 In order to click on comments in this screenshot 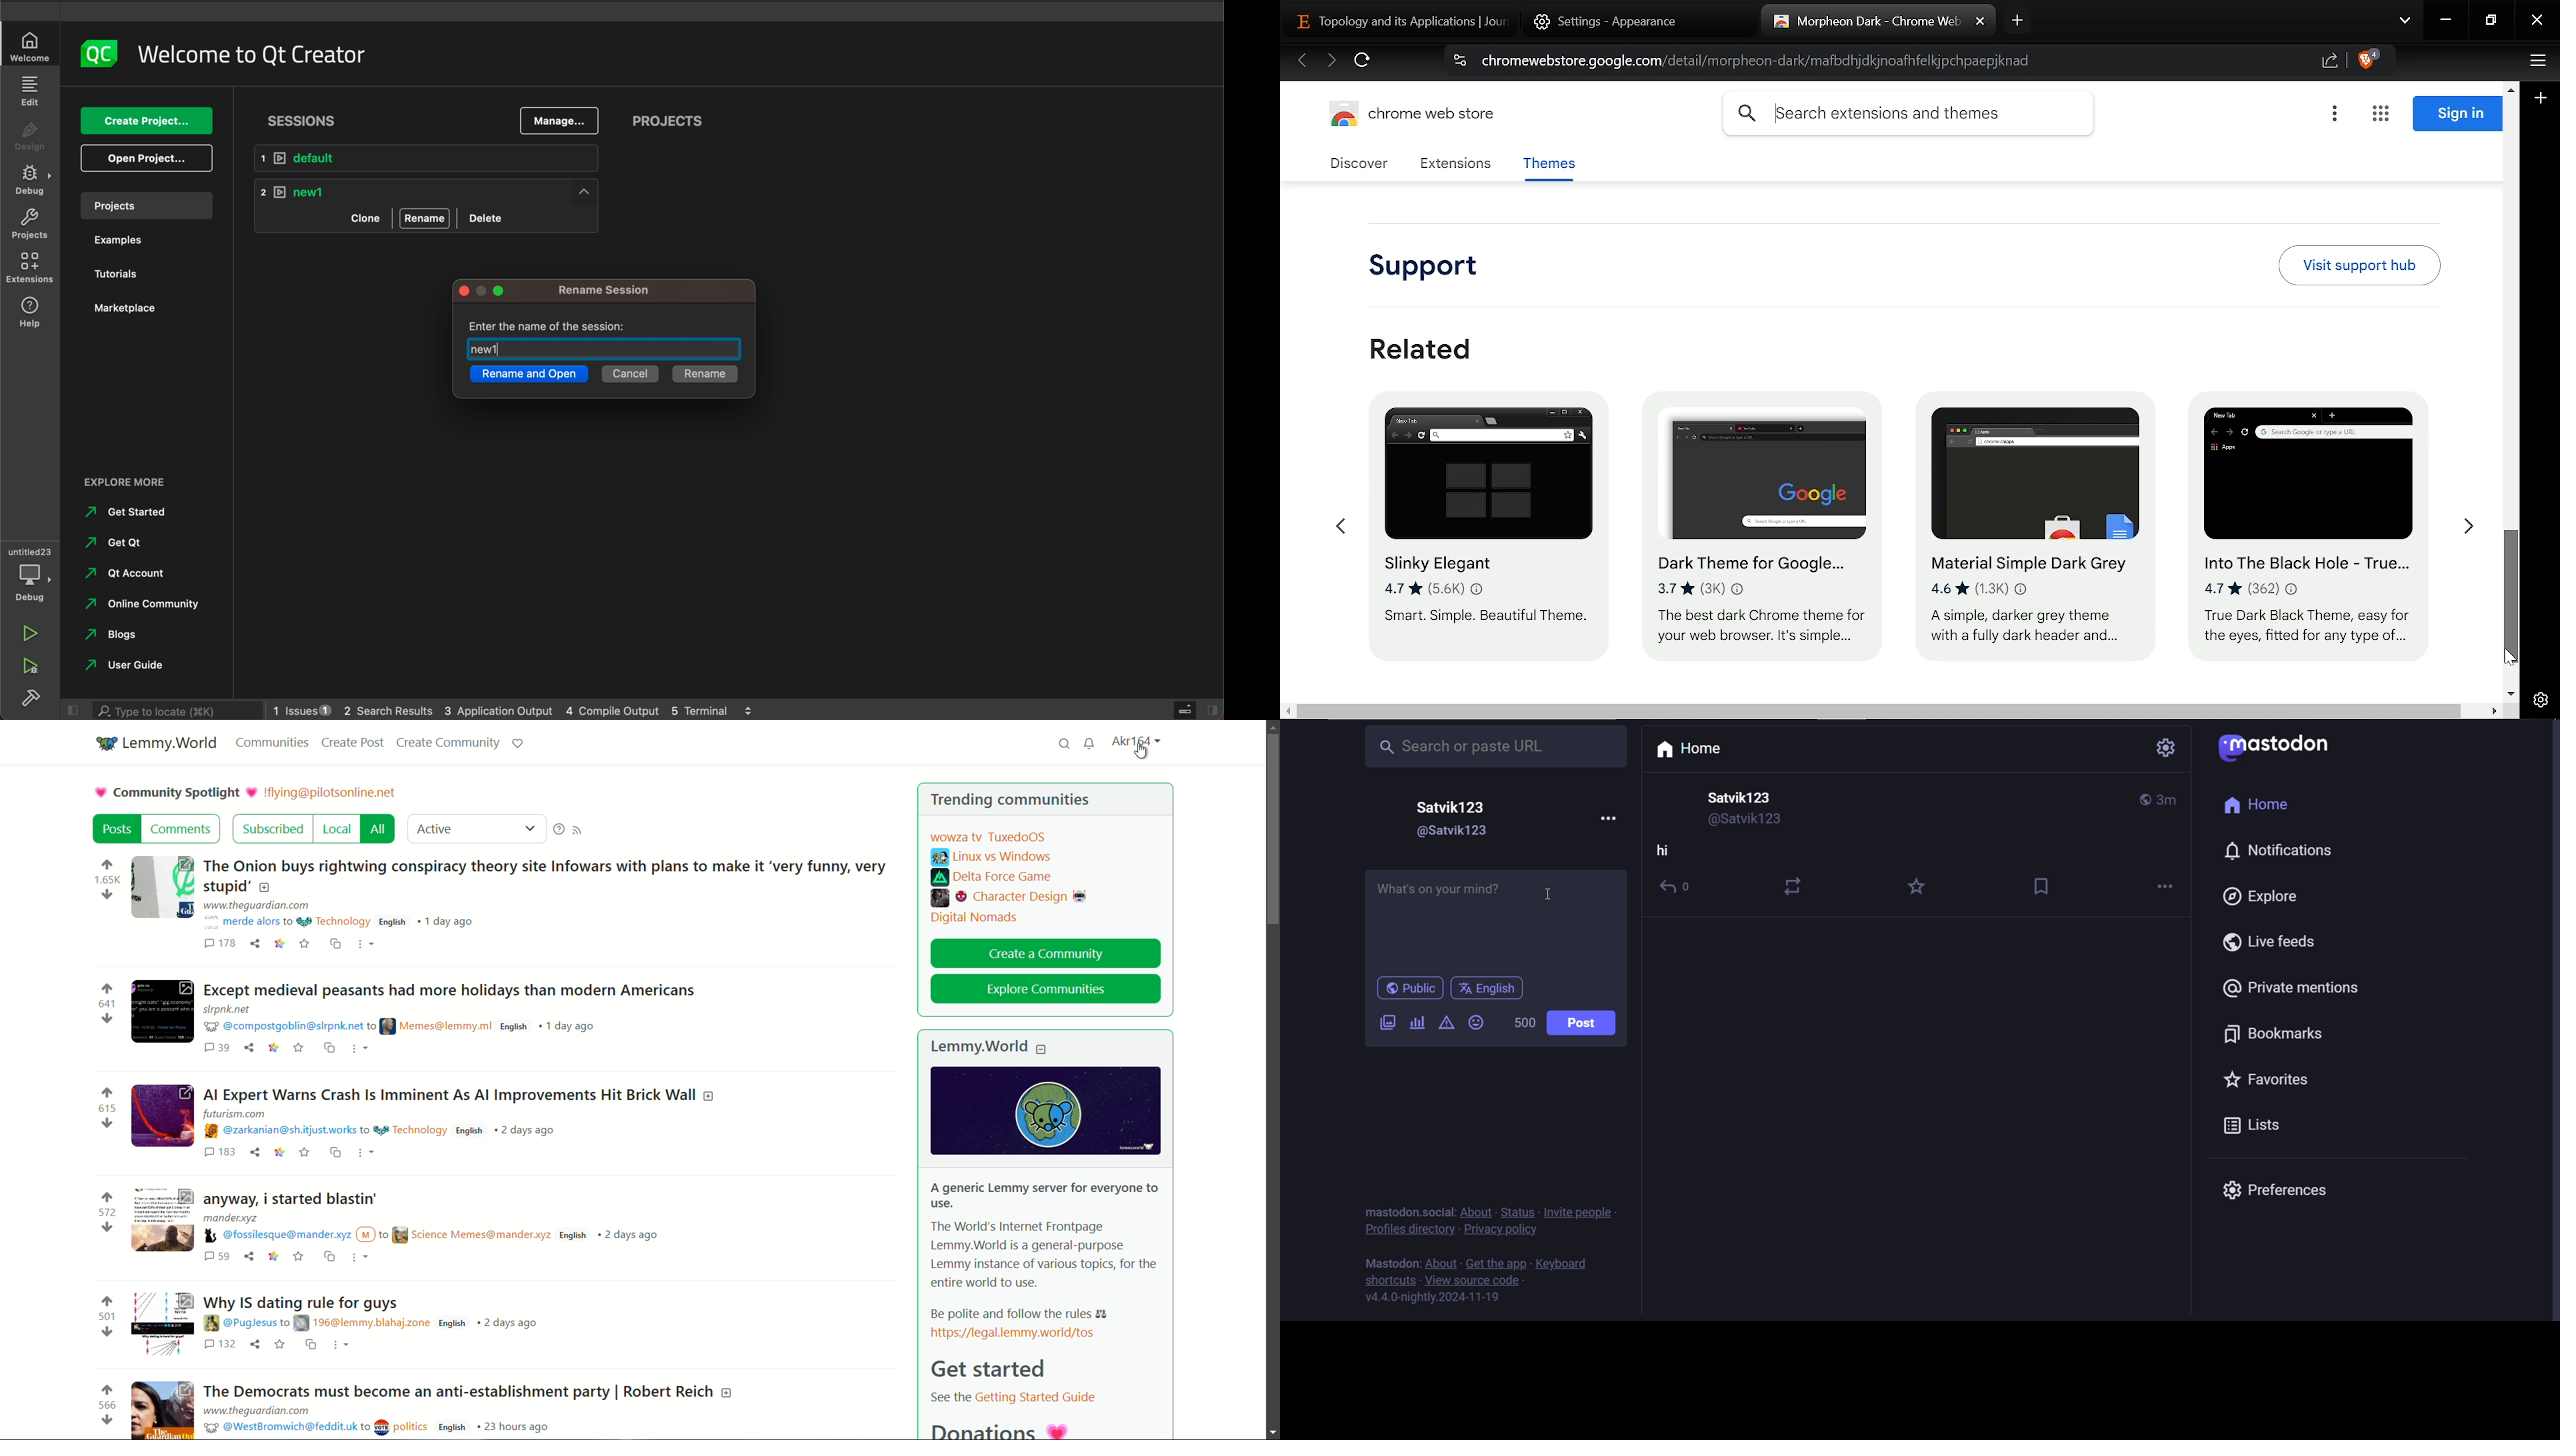, I will do `click(217, 1047)`.